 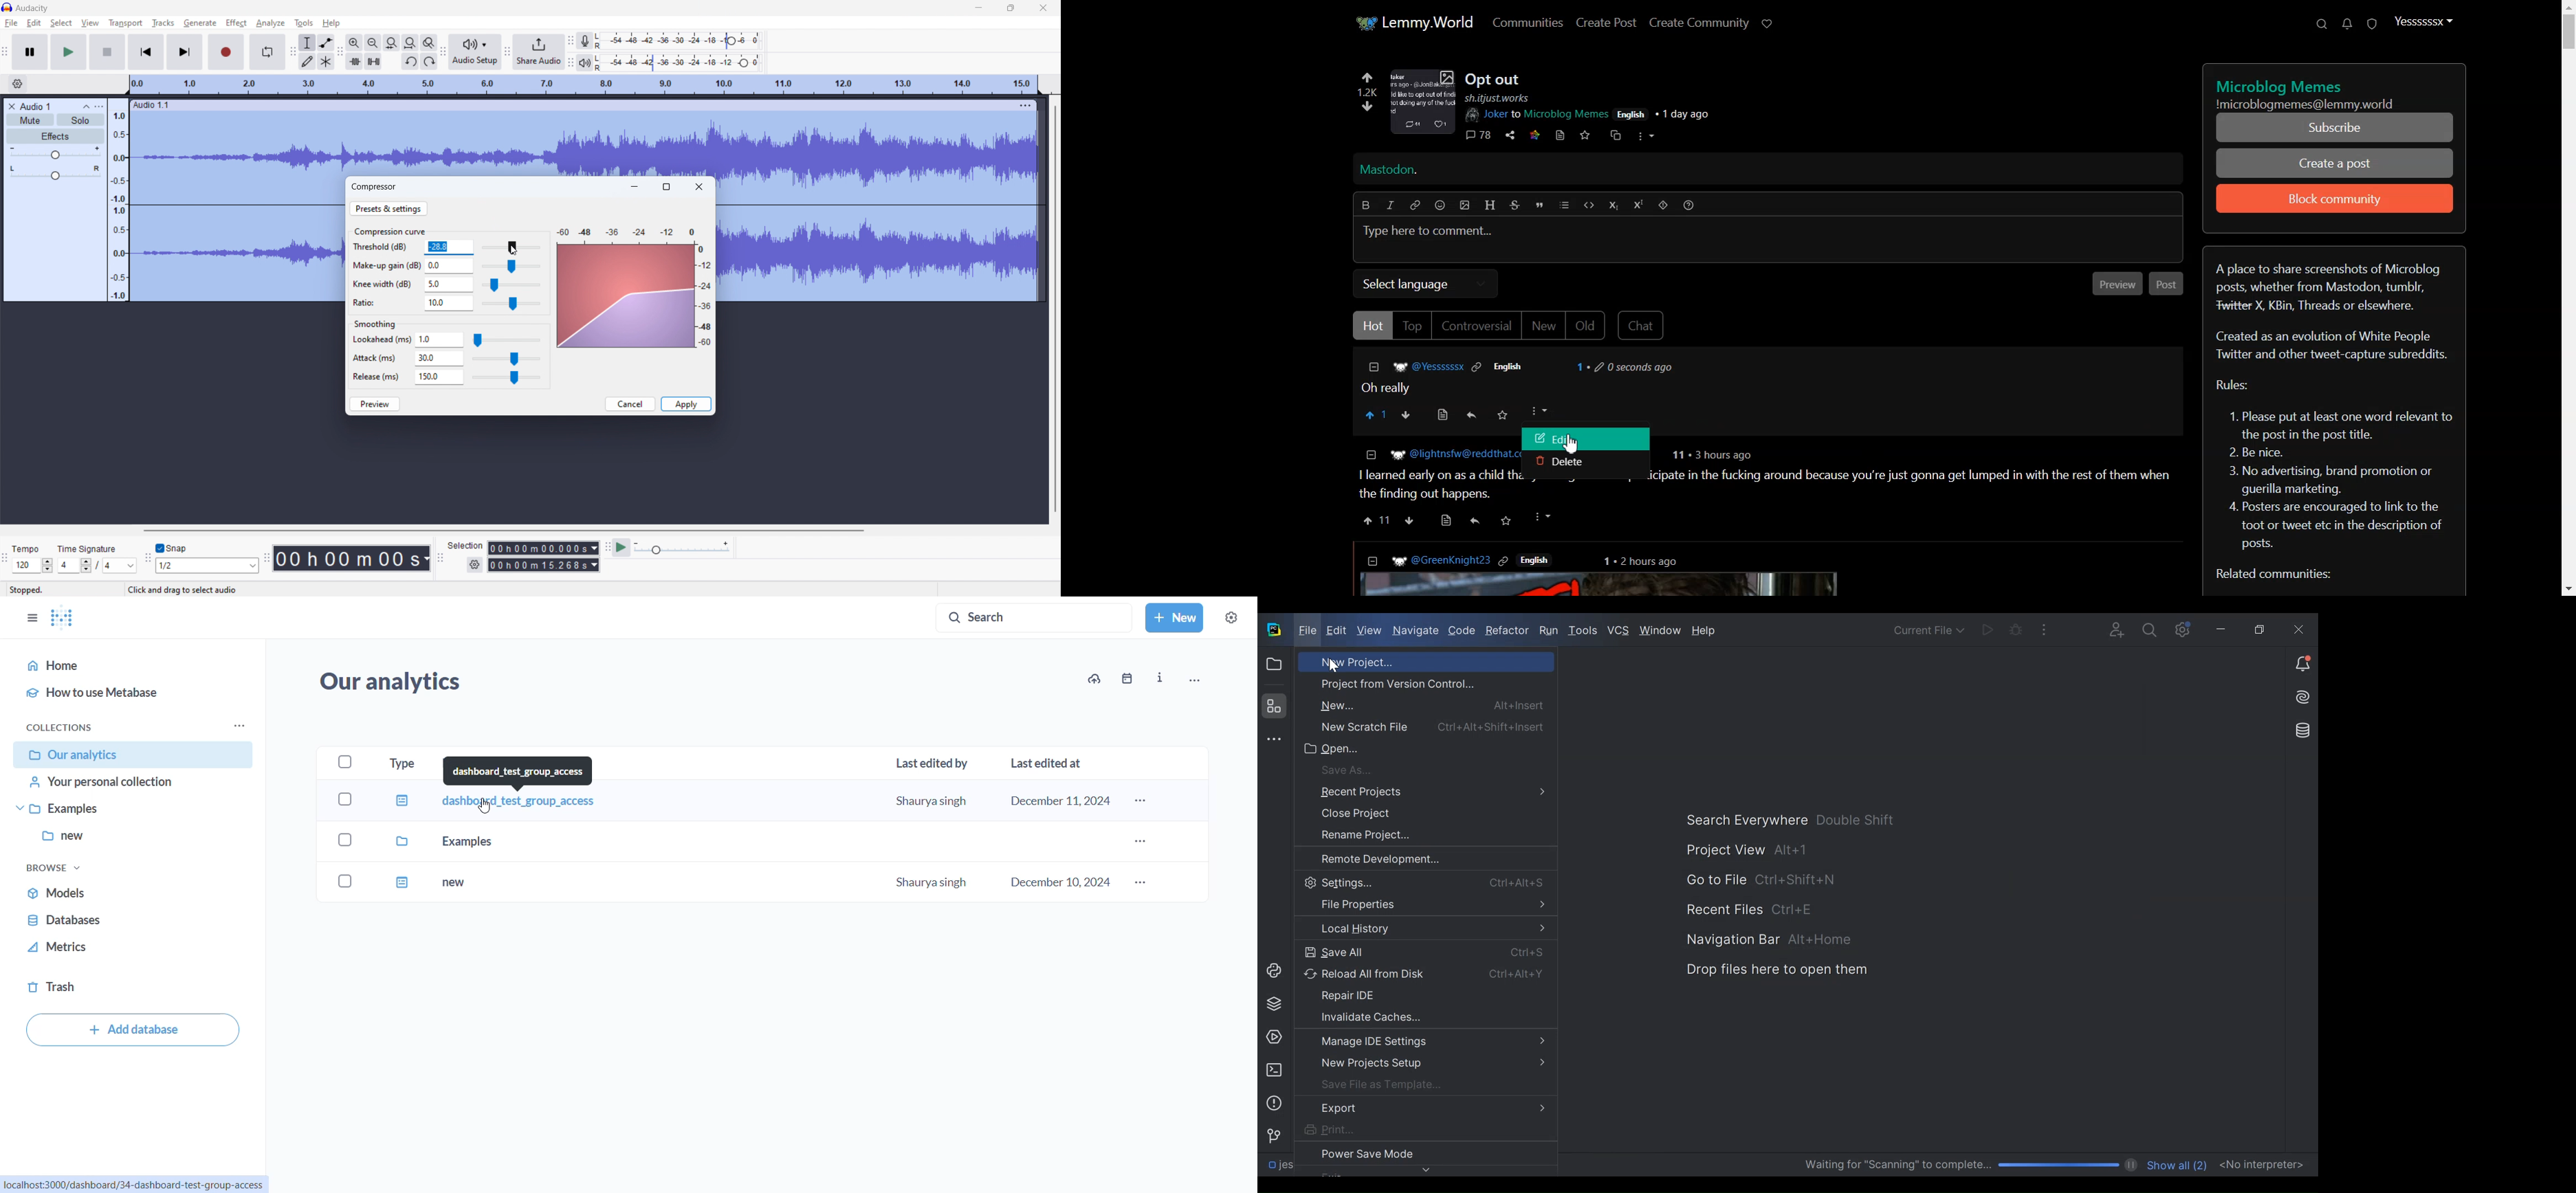 I want to click on Project Console, so click(x=1272, y=971).